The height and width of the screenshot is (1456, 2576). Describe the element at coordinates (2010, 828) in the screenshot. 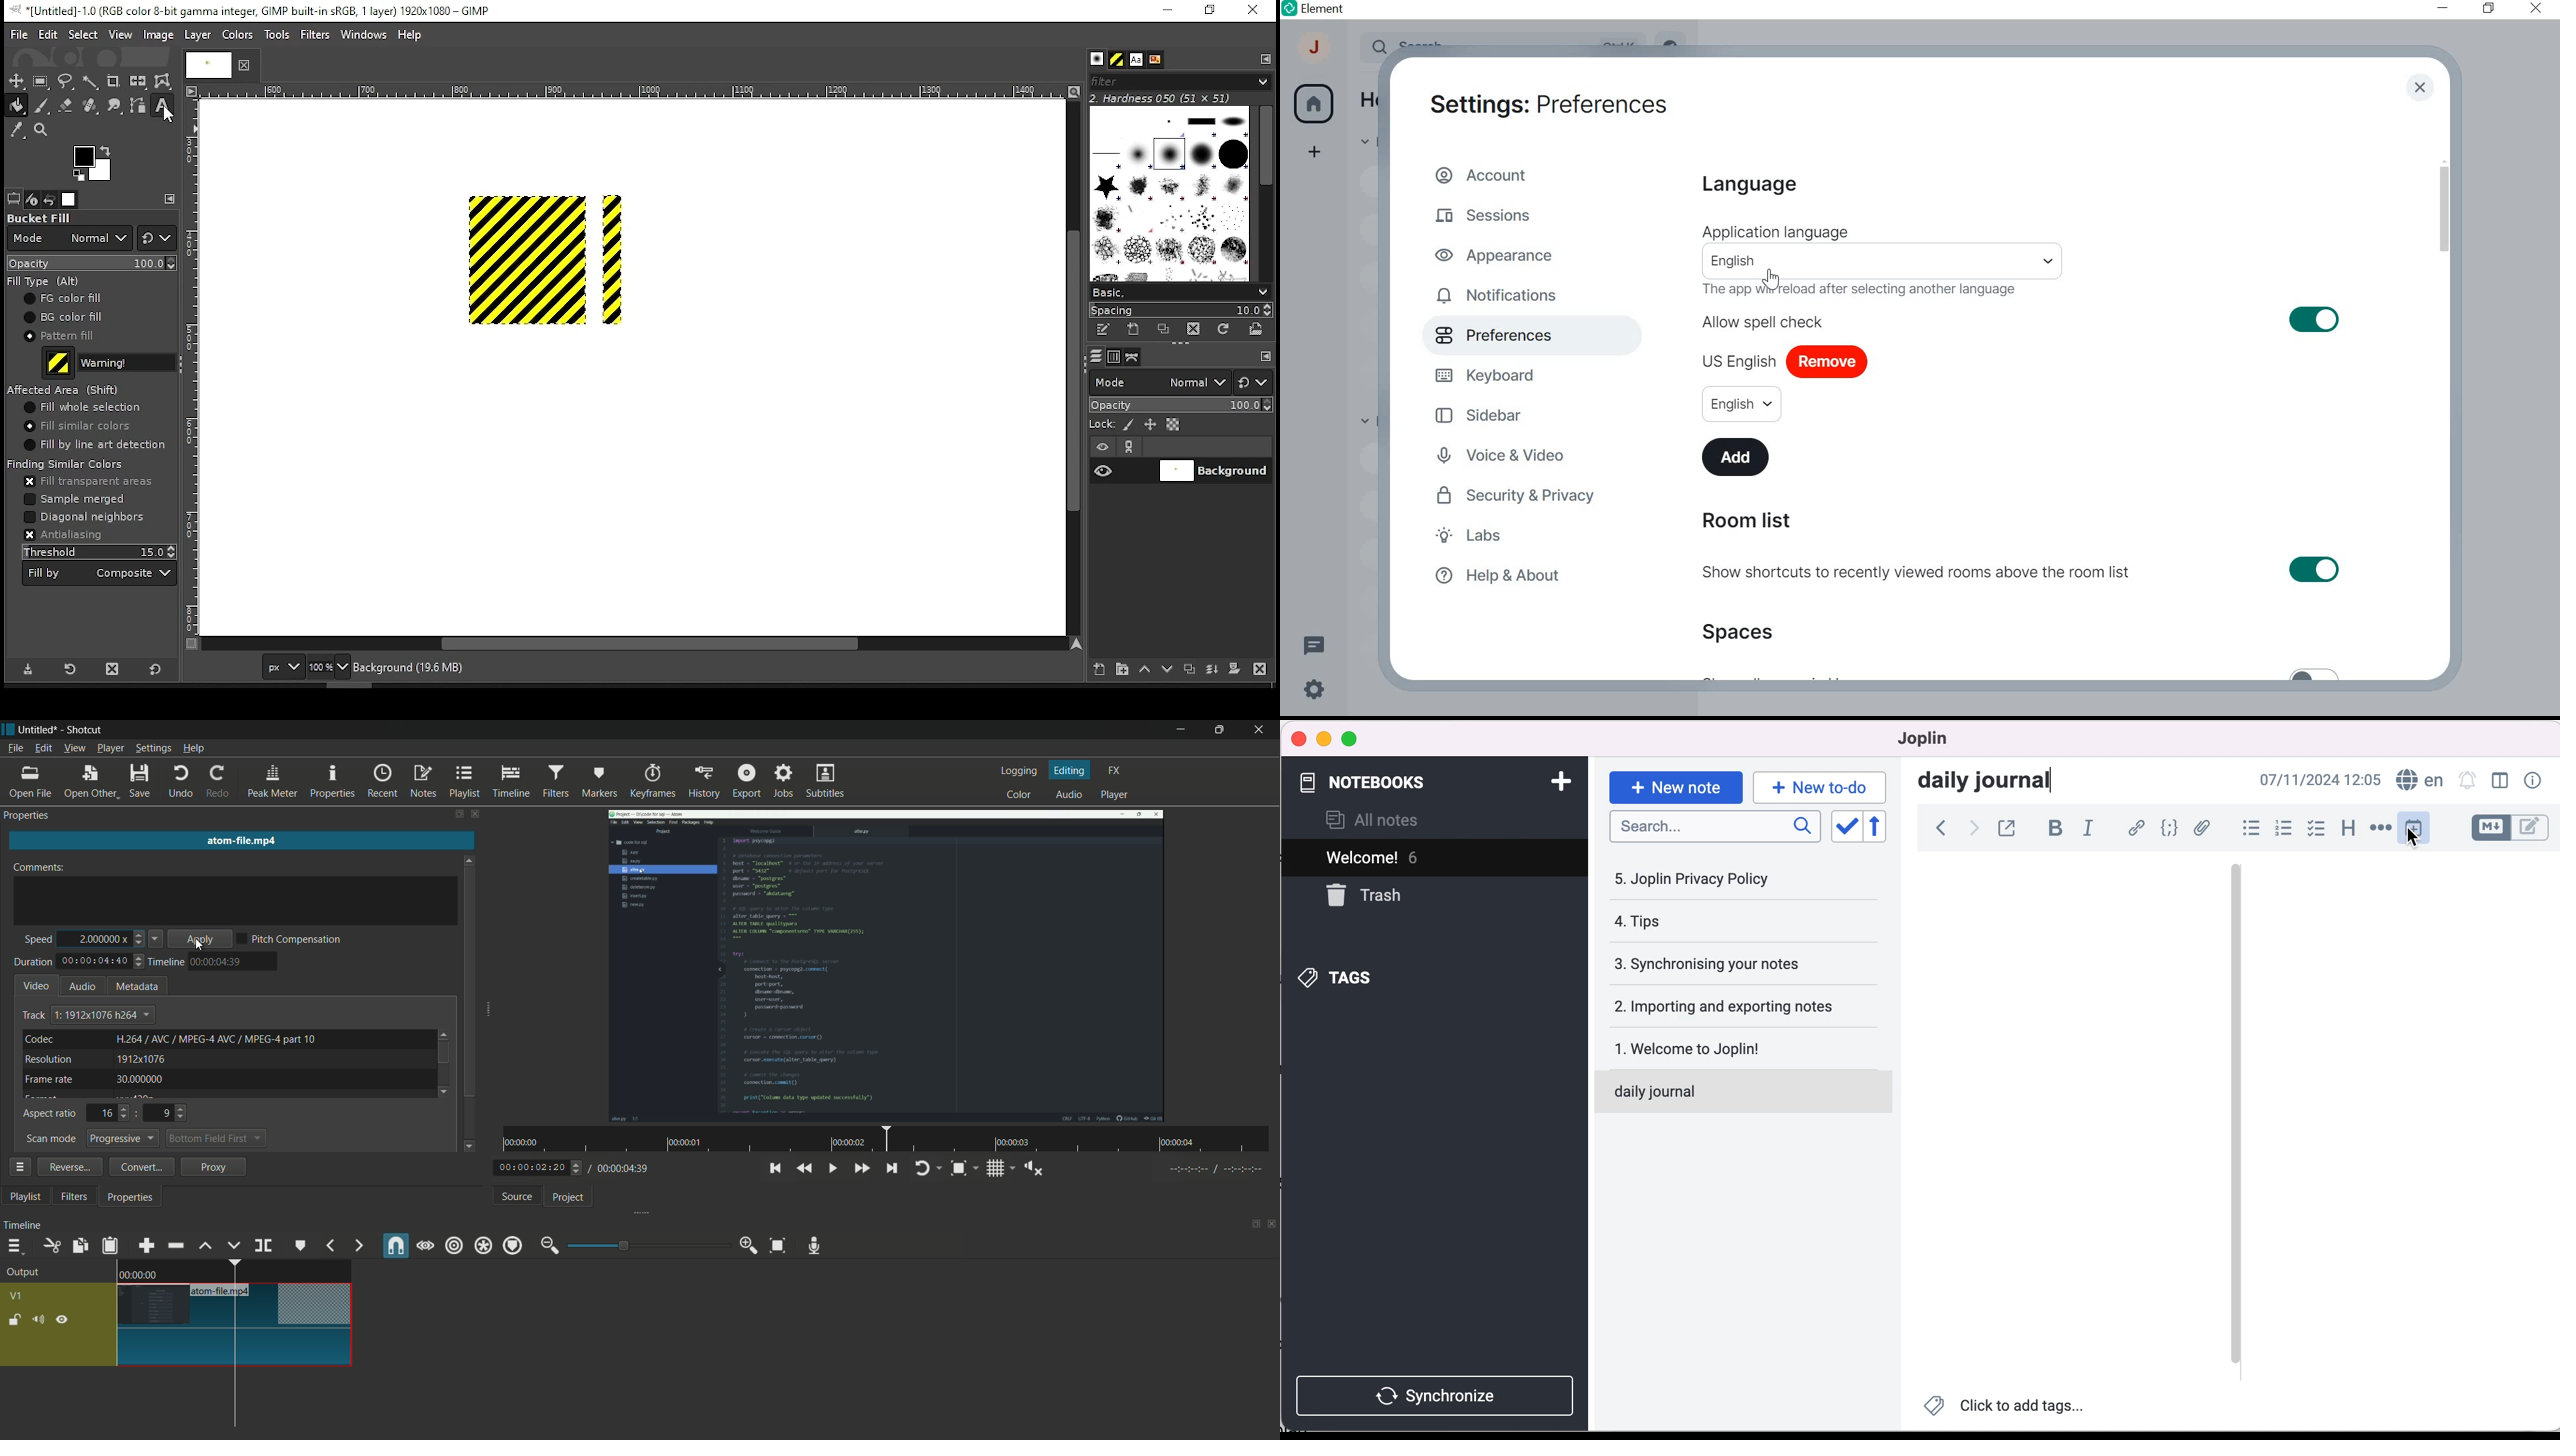

I see `toggle external editing` at that location.